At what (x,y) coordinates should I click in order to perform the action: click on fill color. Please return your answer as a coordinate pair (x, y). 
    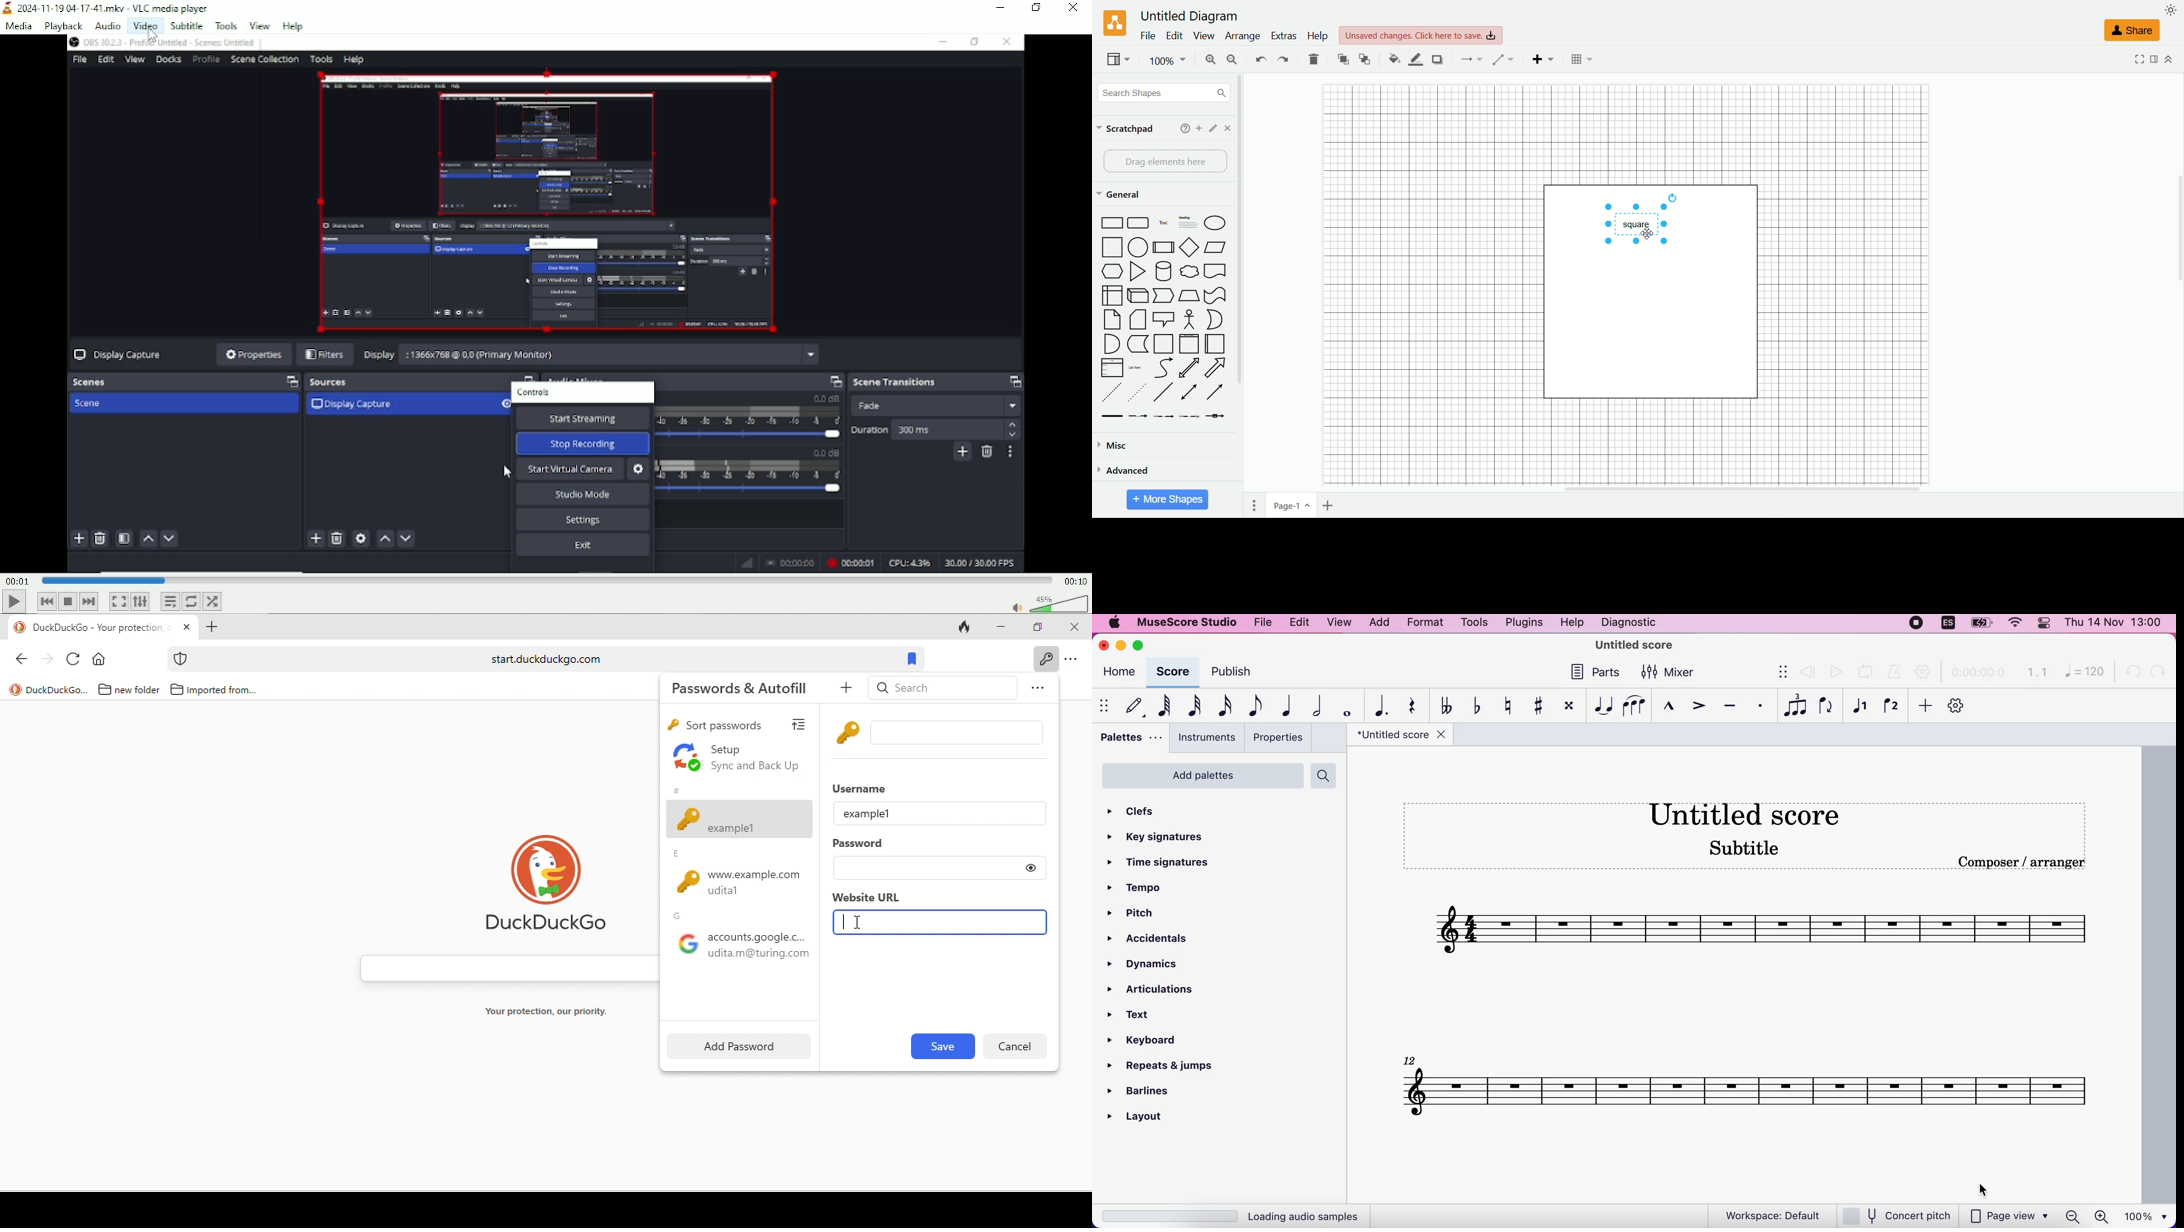
    Looking at the image, I should click on (1393, 59).